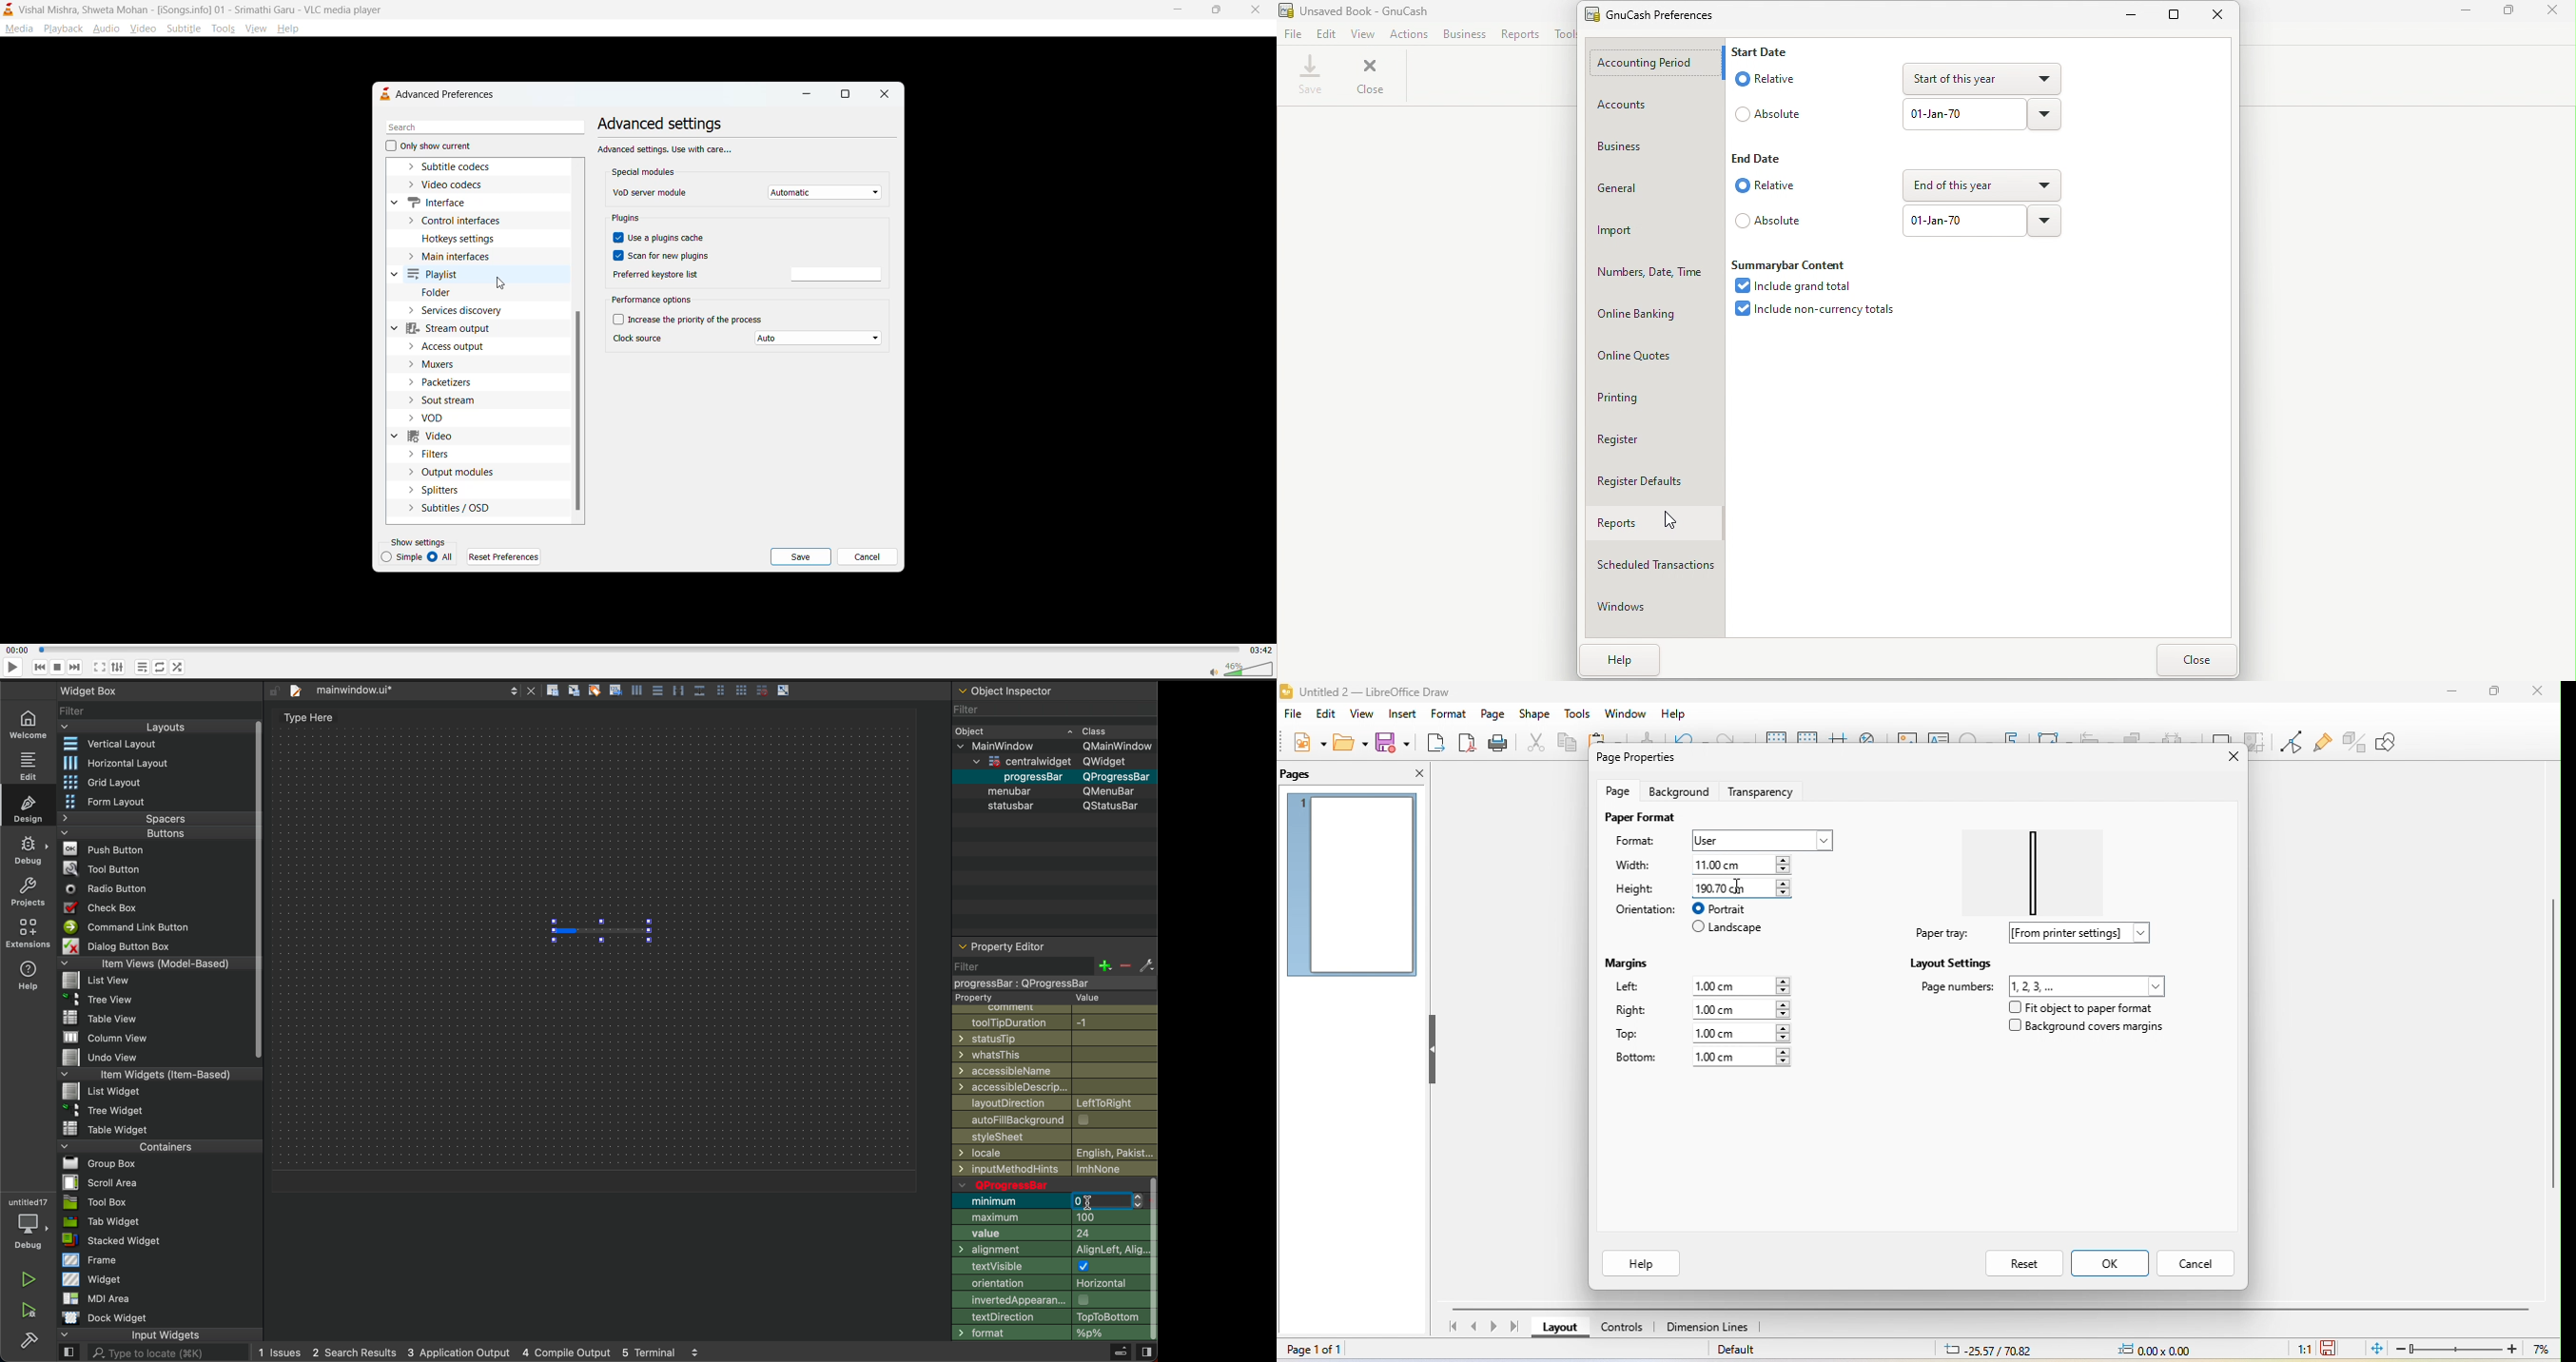  What do you see at coordinates (152, 745) in the screenshot?
I see `vertical layout` at bounding box center [152, 745].